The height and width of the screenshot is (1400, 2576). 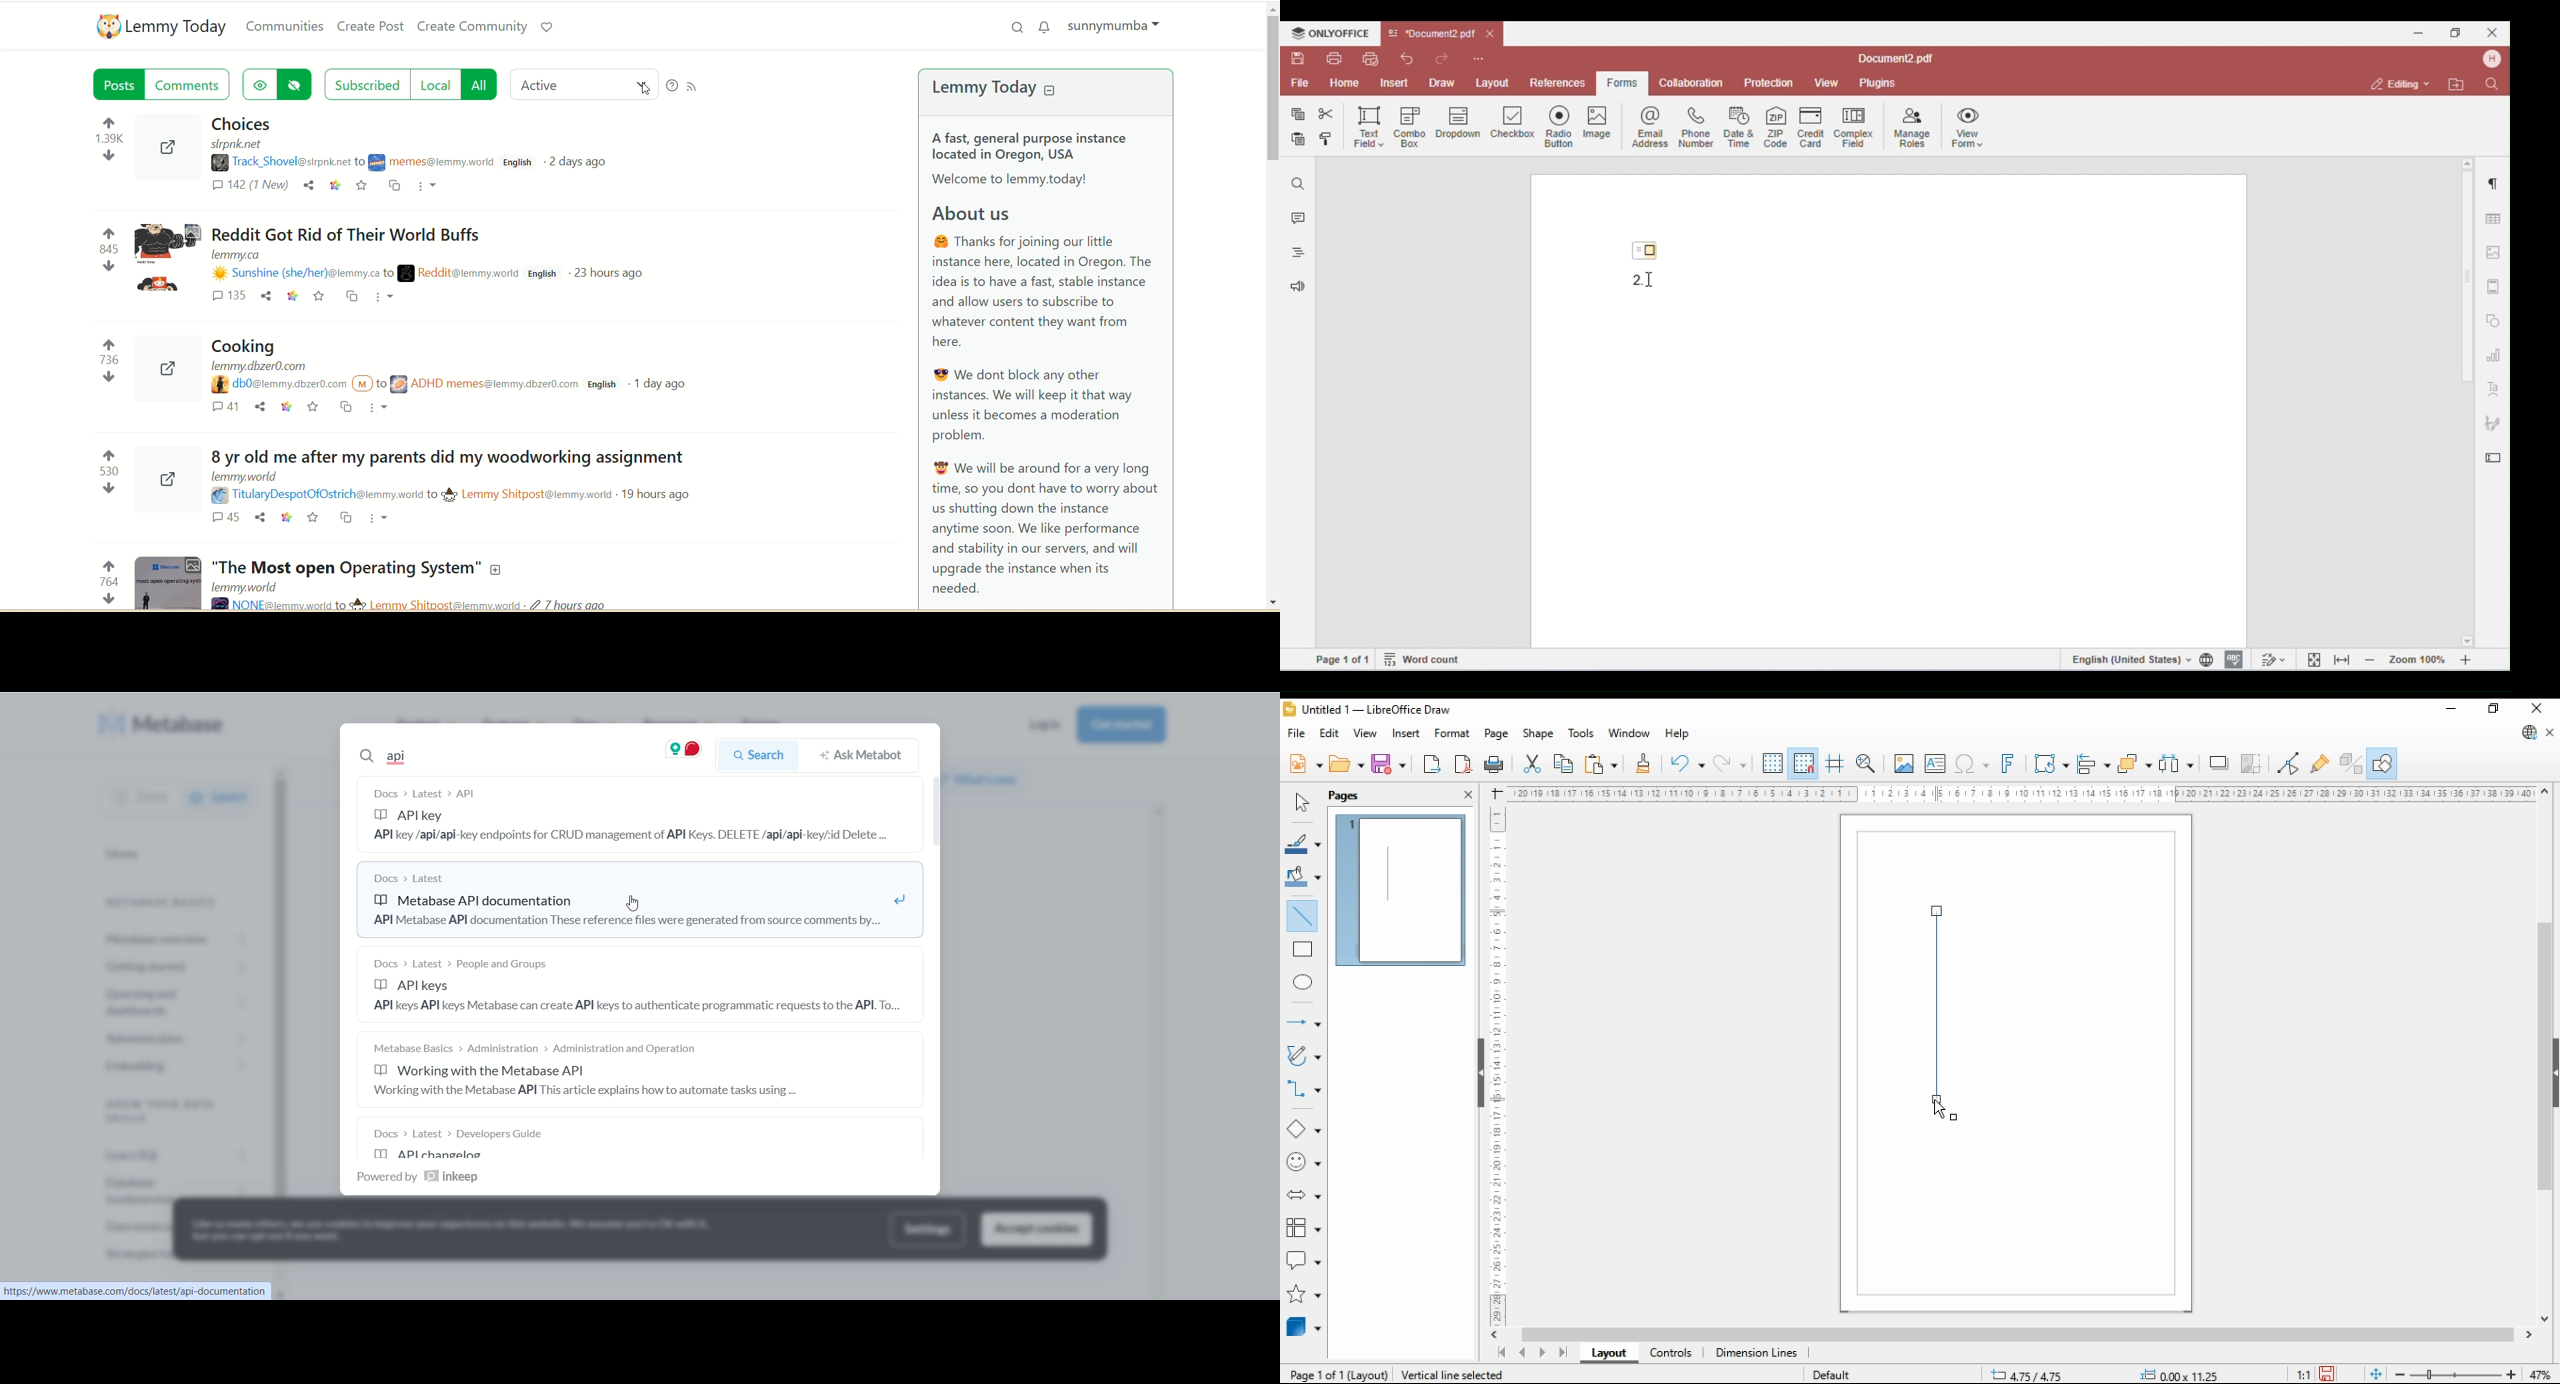 I want to click on More, so click(x=391, y=298).